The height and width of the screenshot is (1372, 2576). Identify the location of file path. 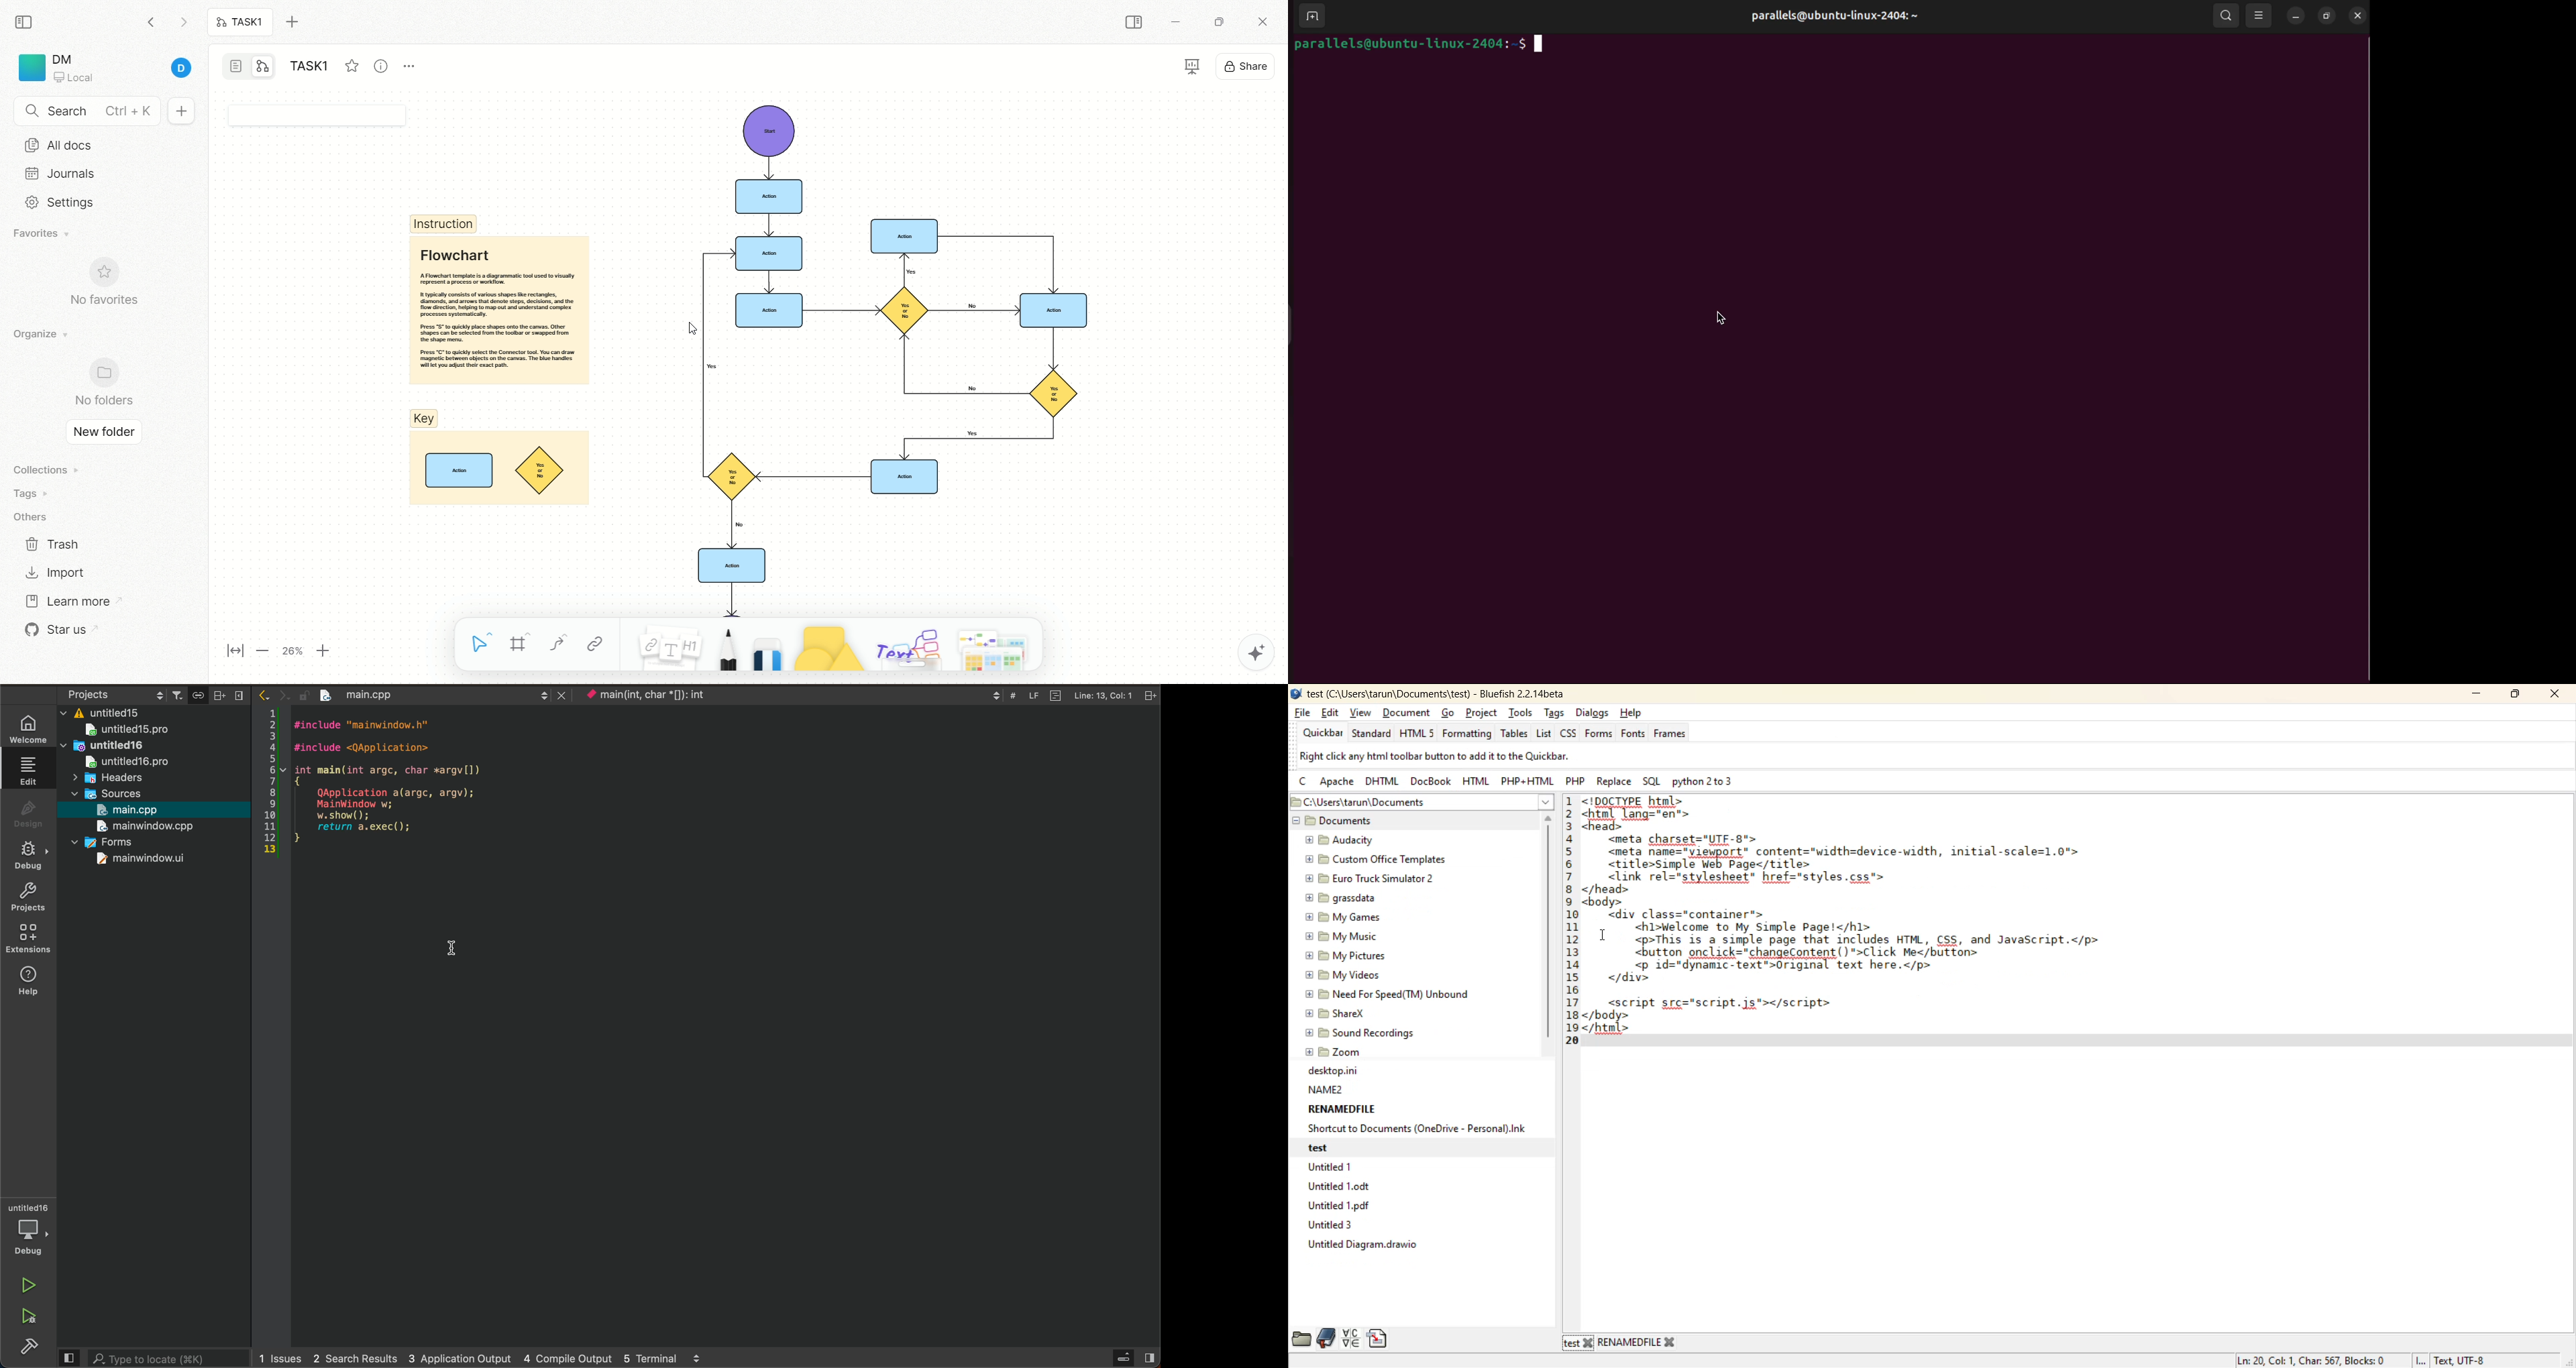
(1393, 803).